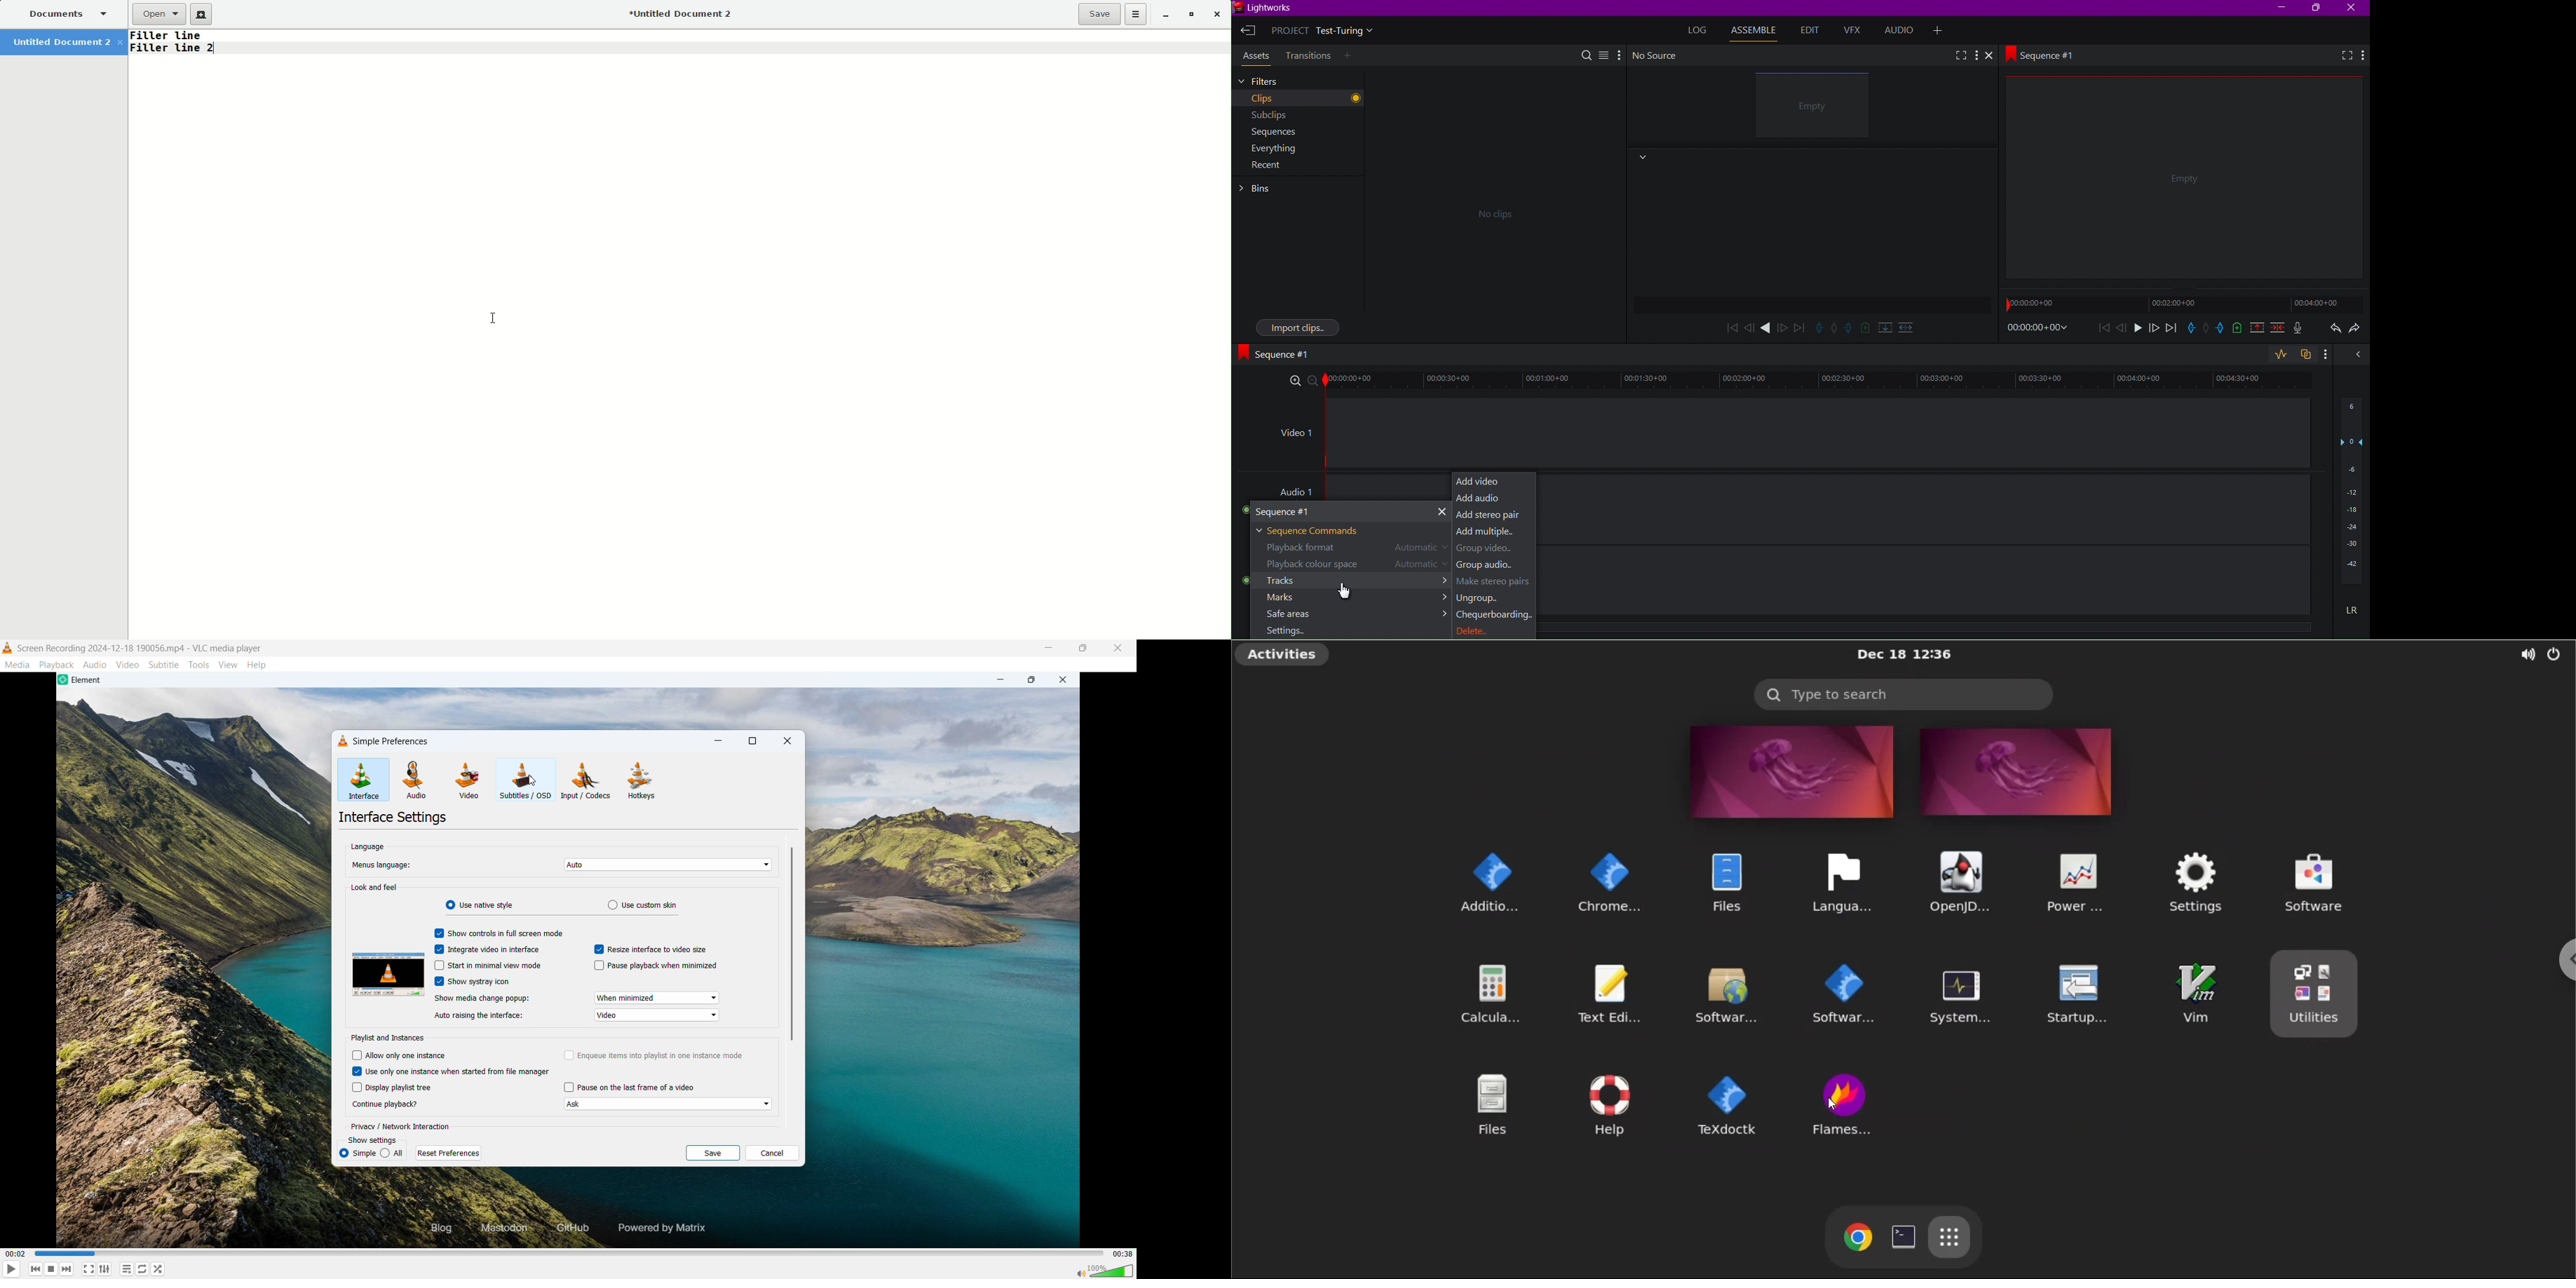  I want to click on Safe areas, so click(1346, 614).